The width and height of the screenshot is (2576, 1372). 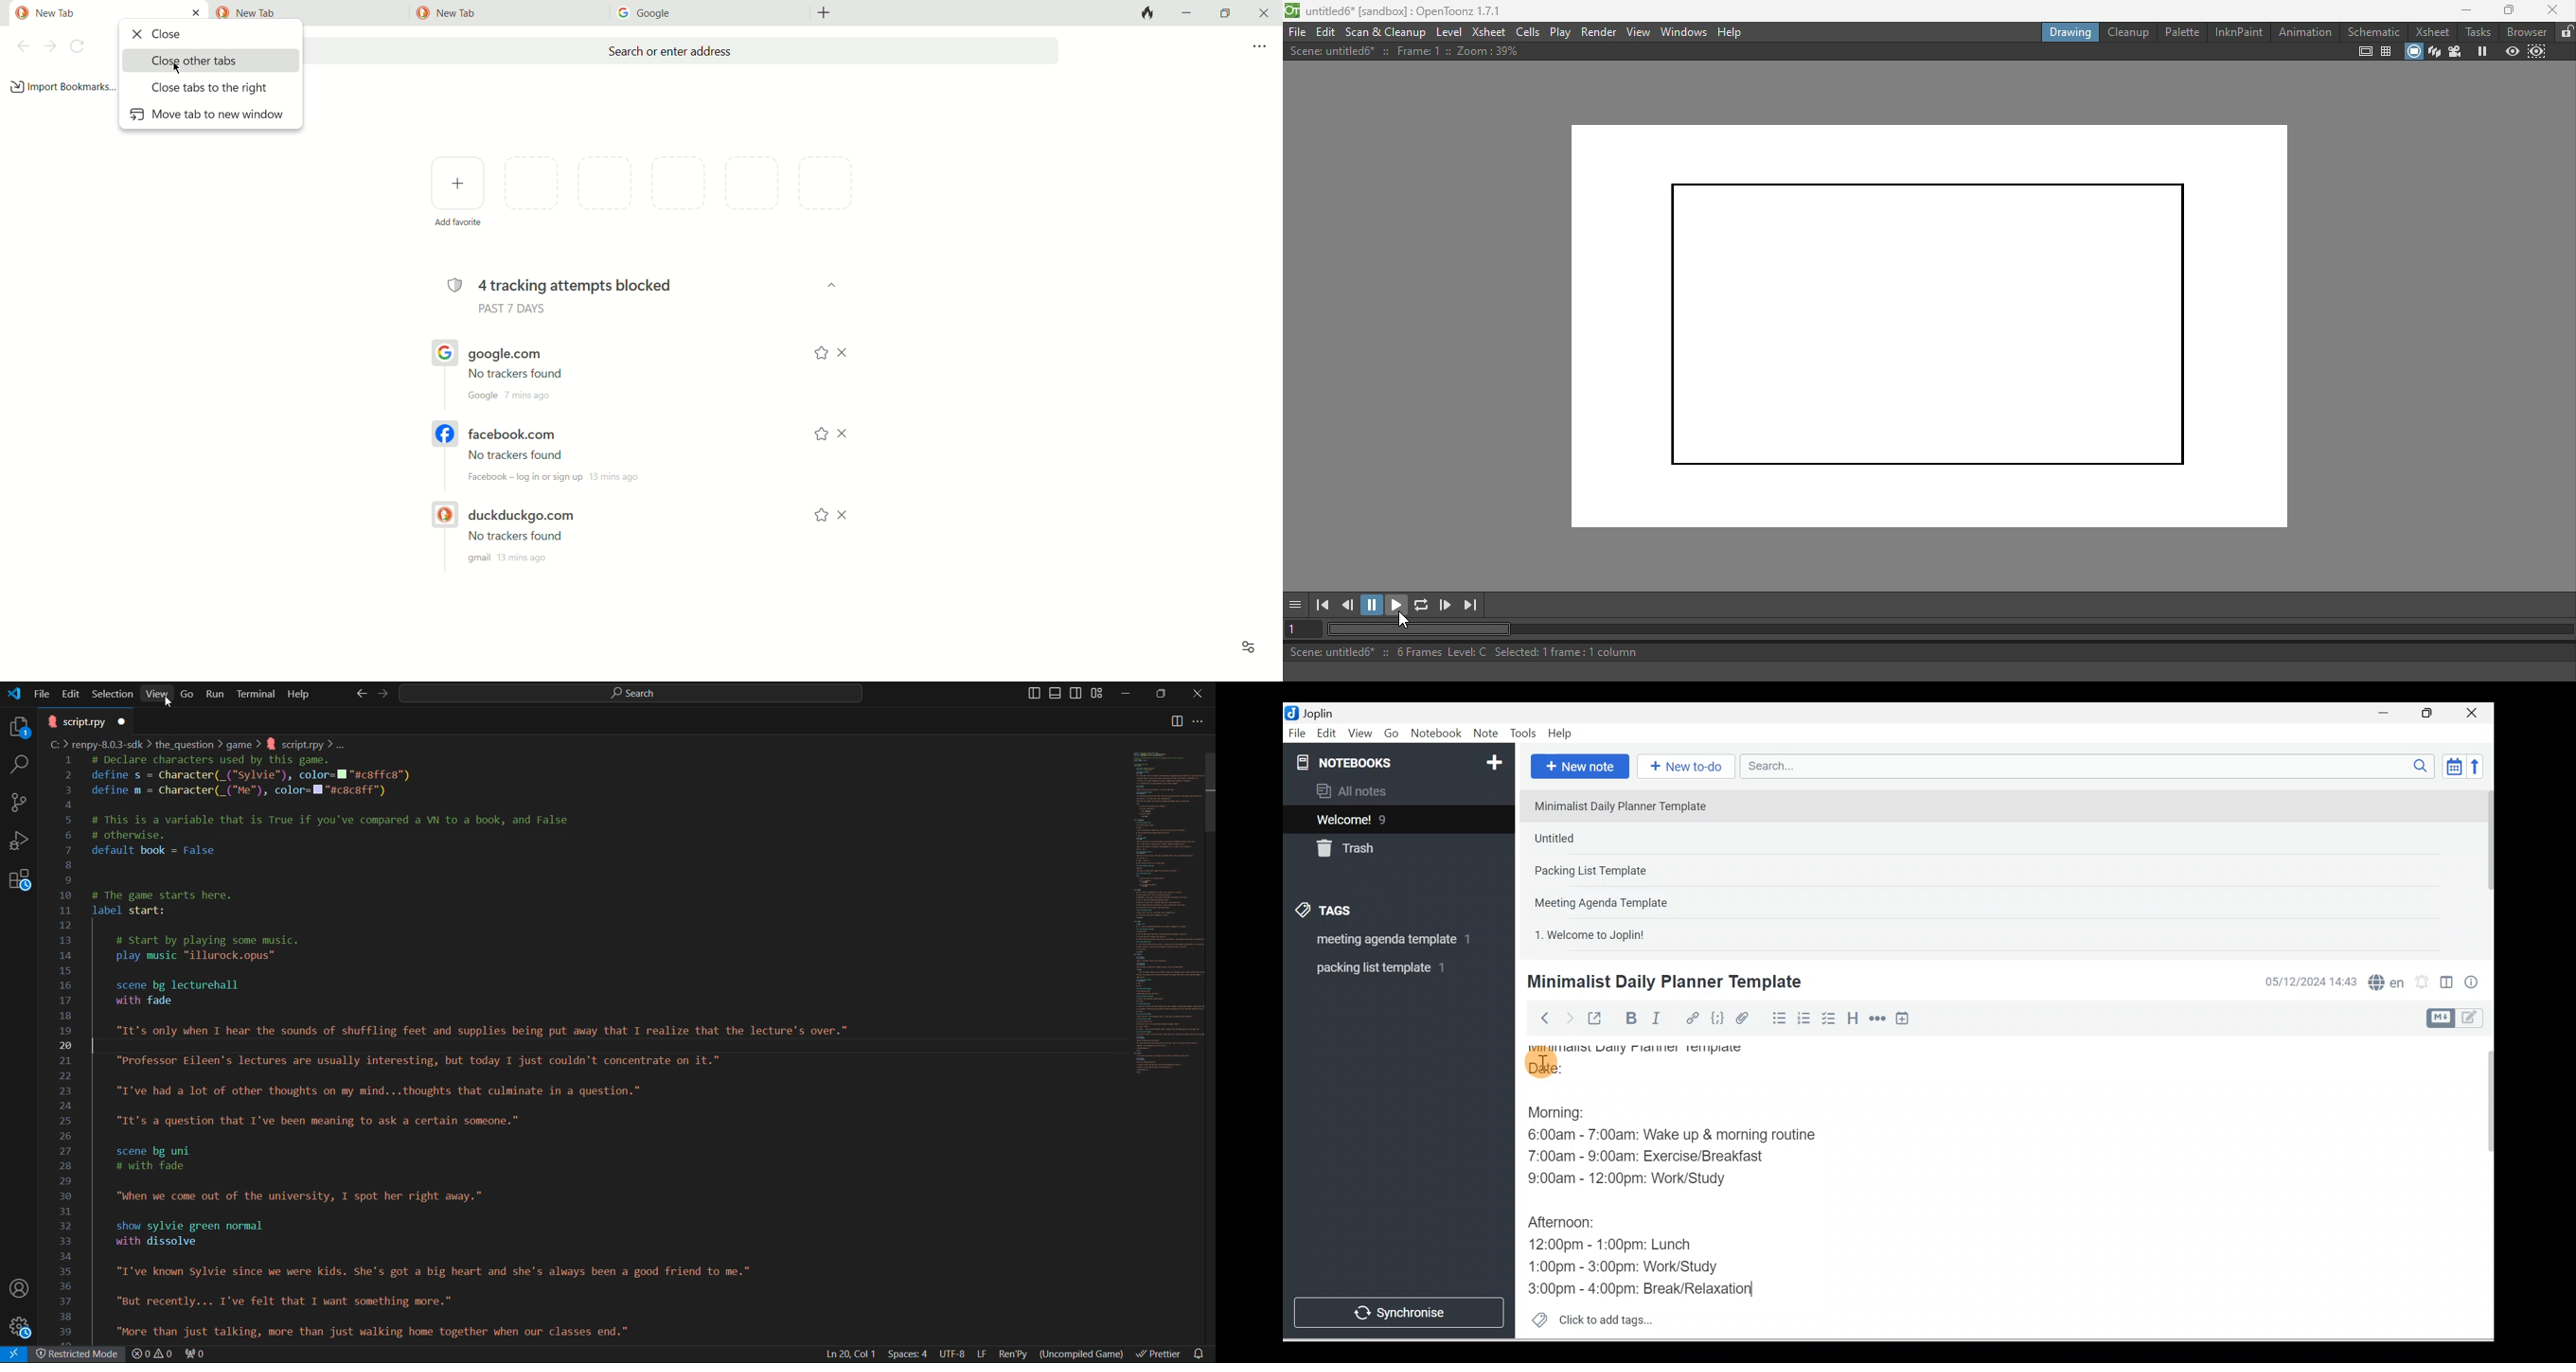 I want to click on close, so click(x=844, y=516).